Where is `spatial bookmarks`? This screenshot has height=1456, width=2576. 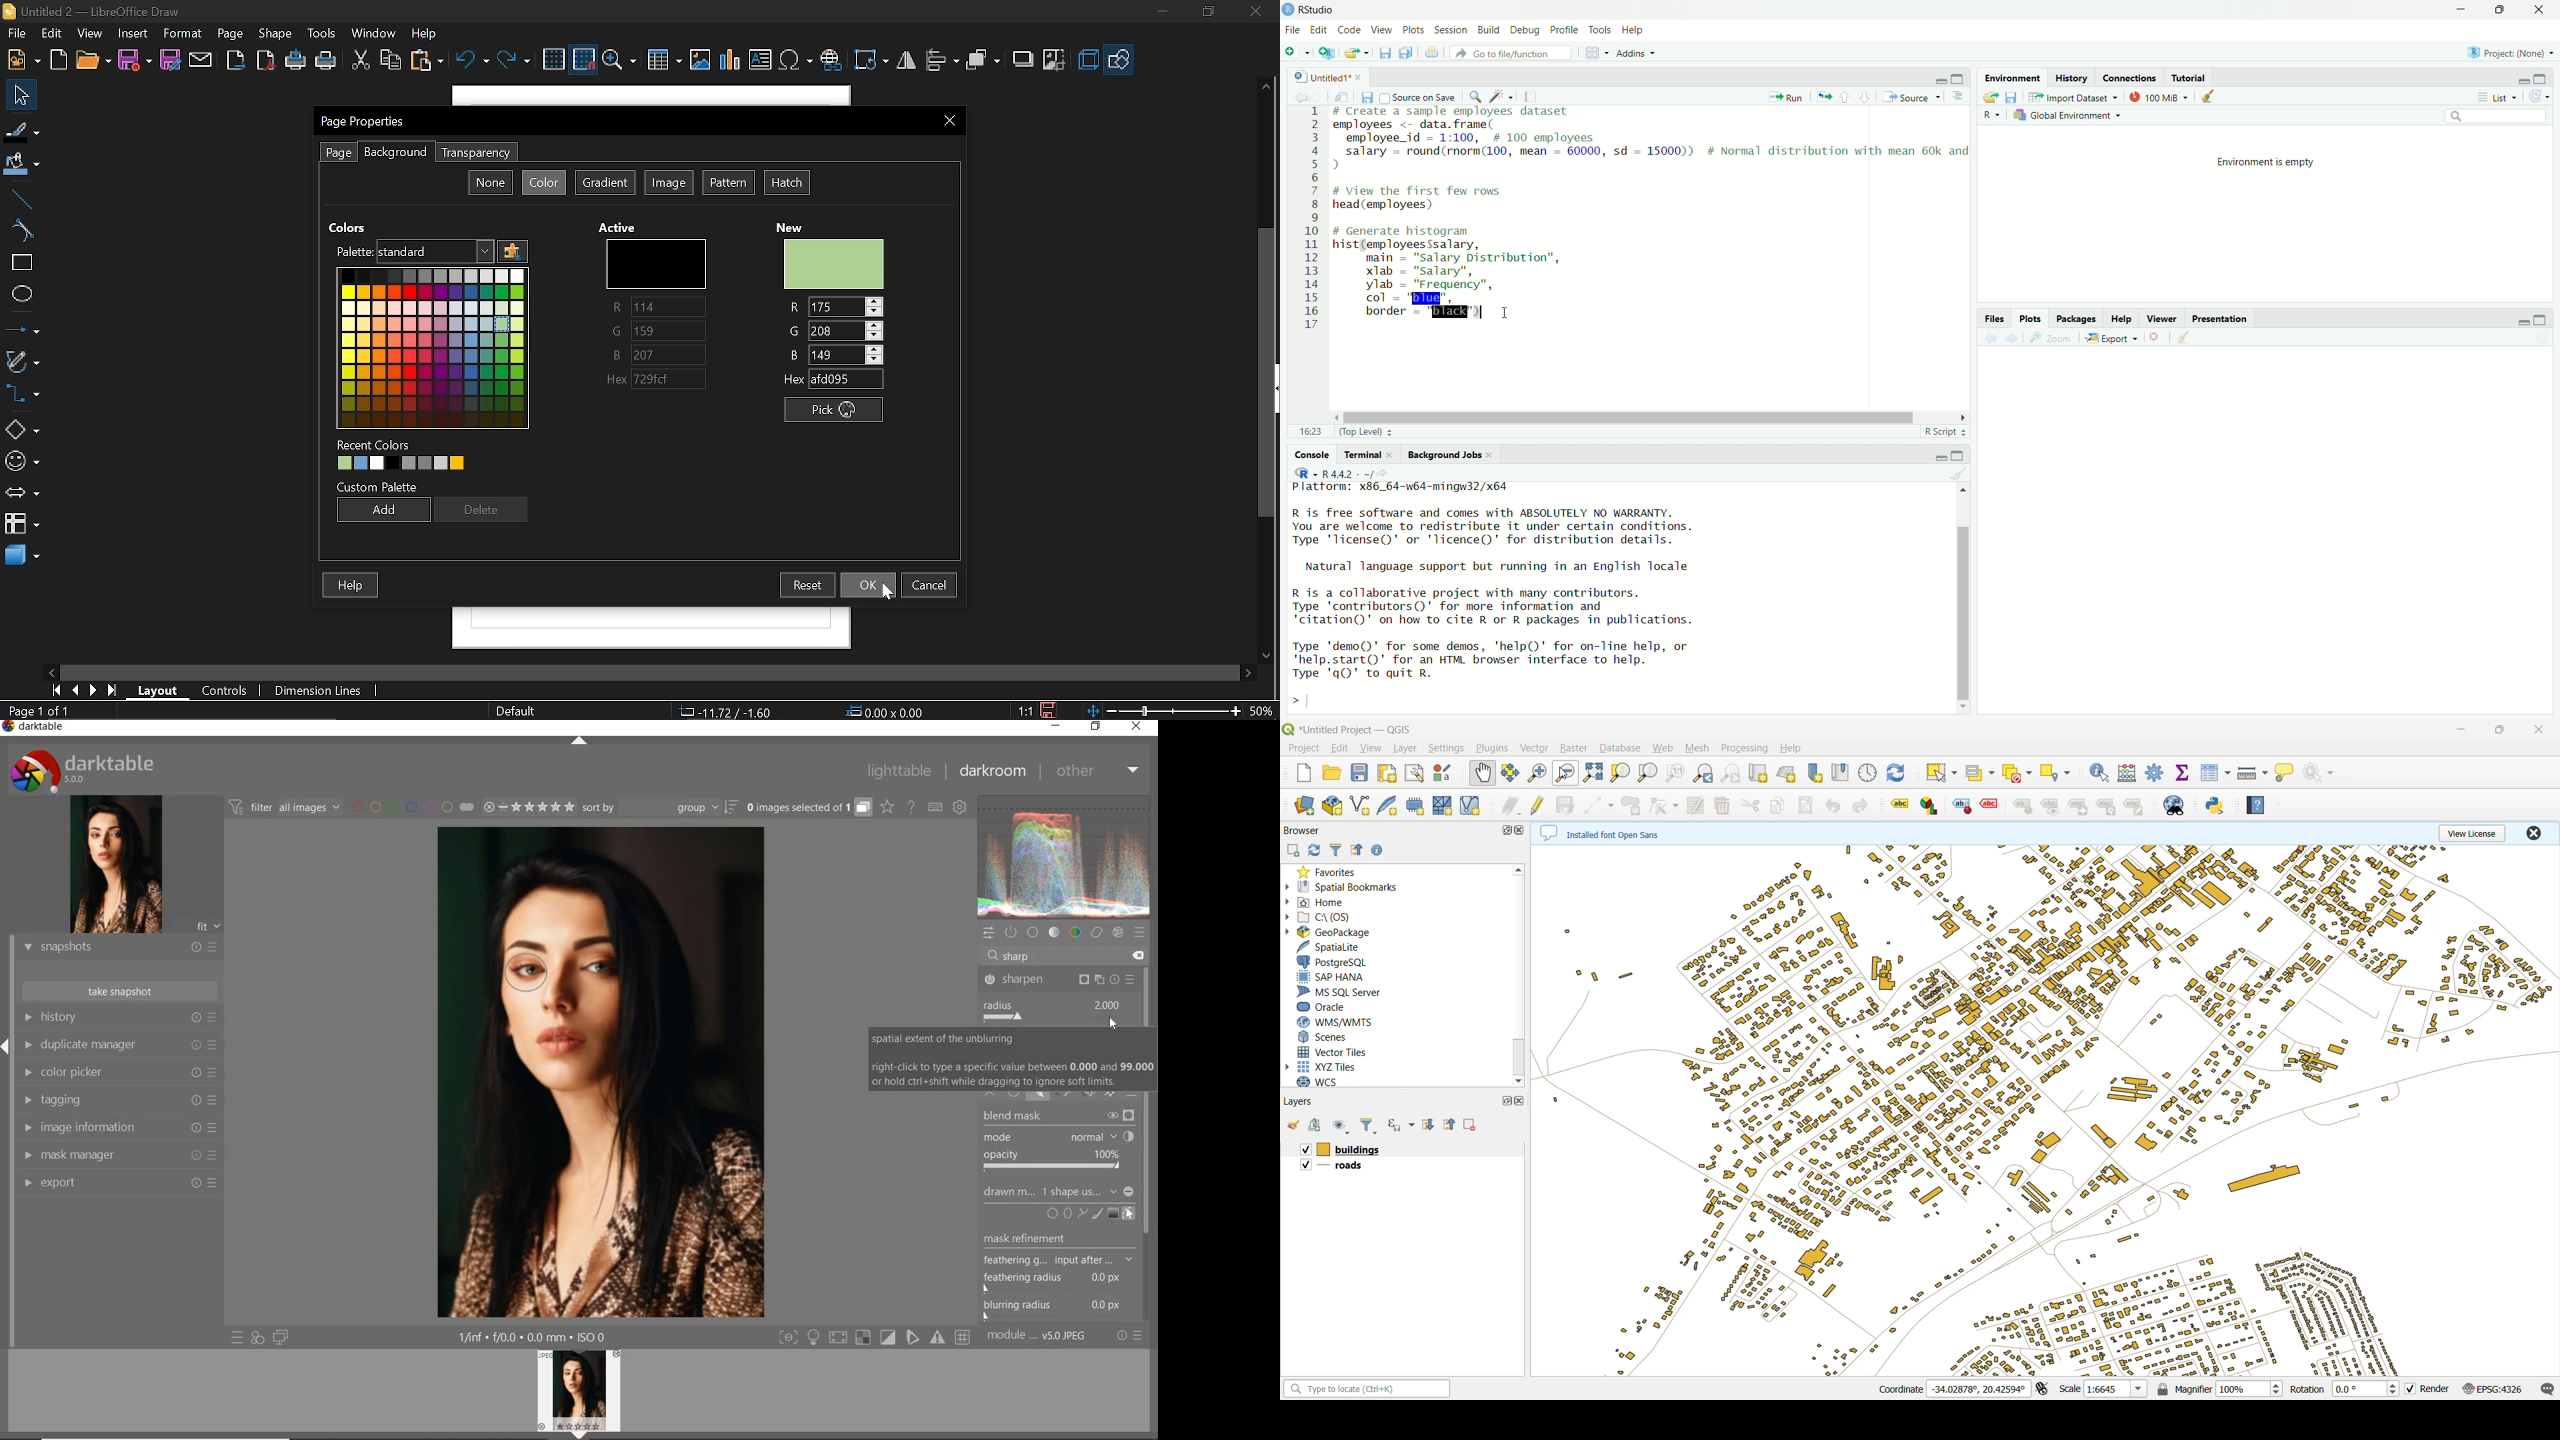 spatial bookmarks is located at coordinates (1346, 888).